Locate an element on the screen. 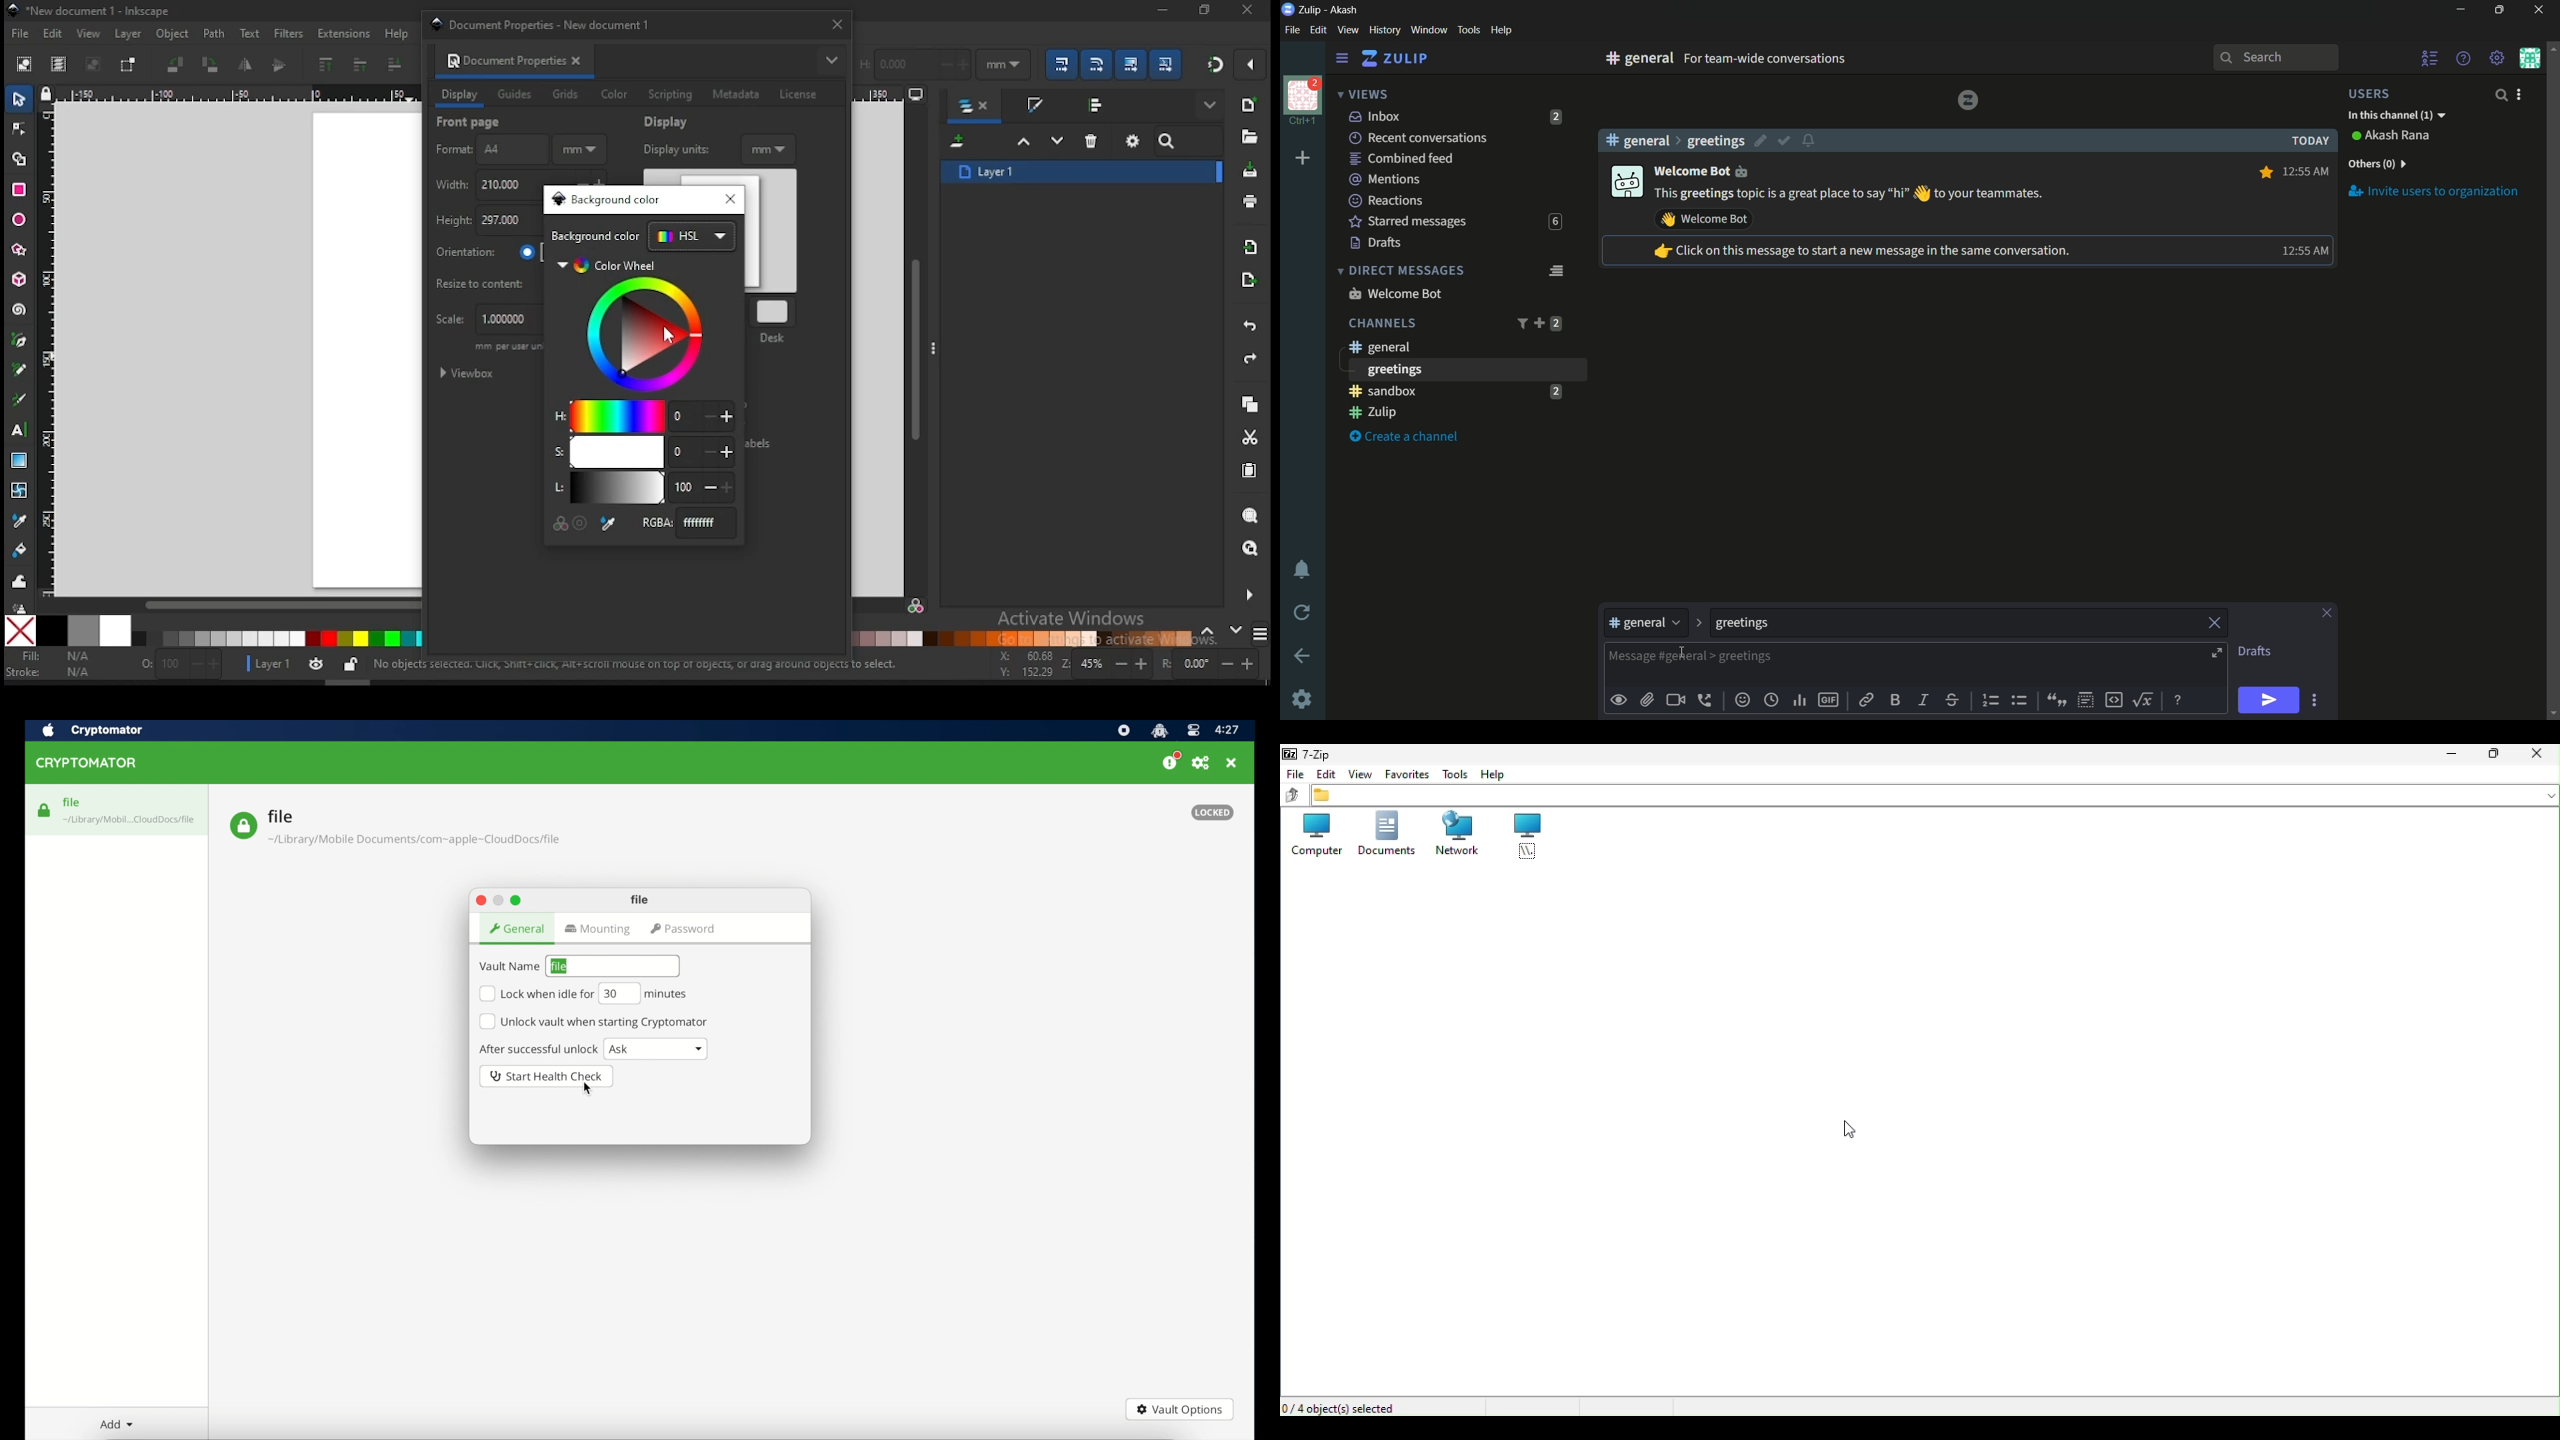 The width and height of the screenshot is (2576, 1456). welcome bot is located at coordinates (1395, 293).